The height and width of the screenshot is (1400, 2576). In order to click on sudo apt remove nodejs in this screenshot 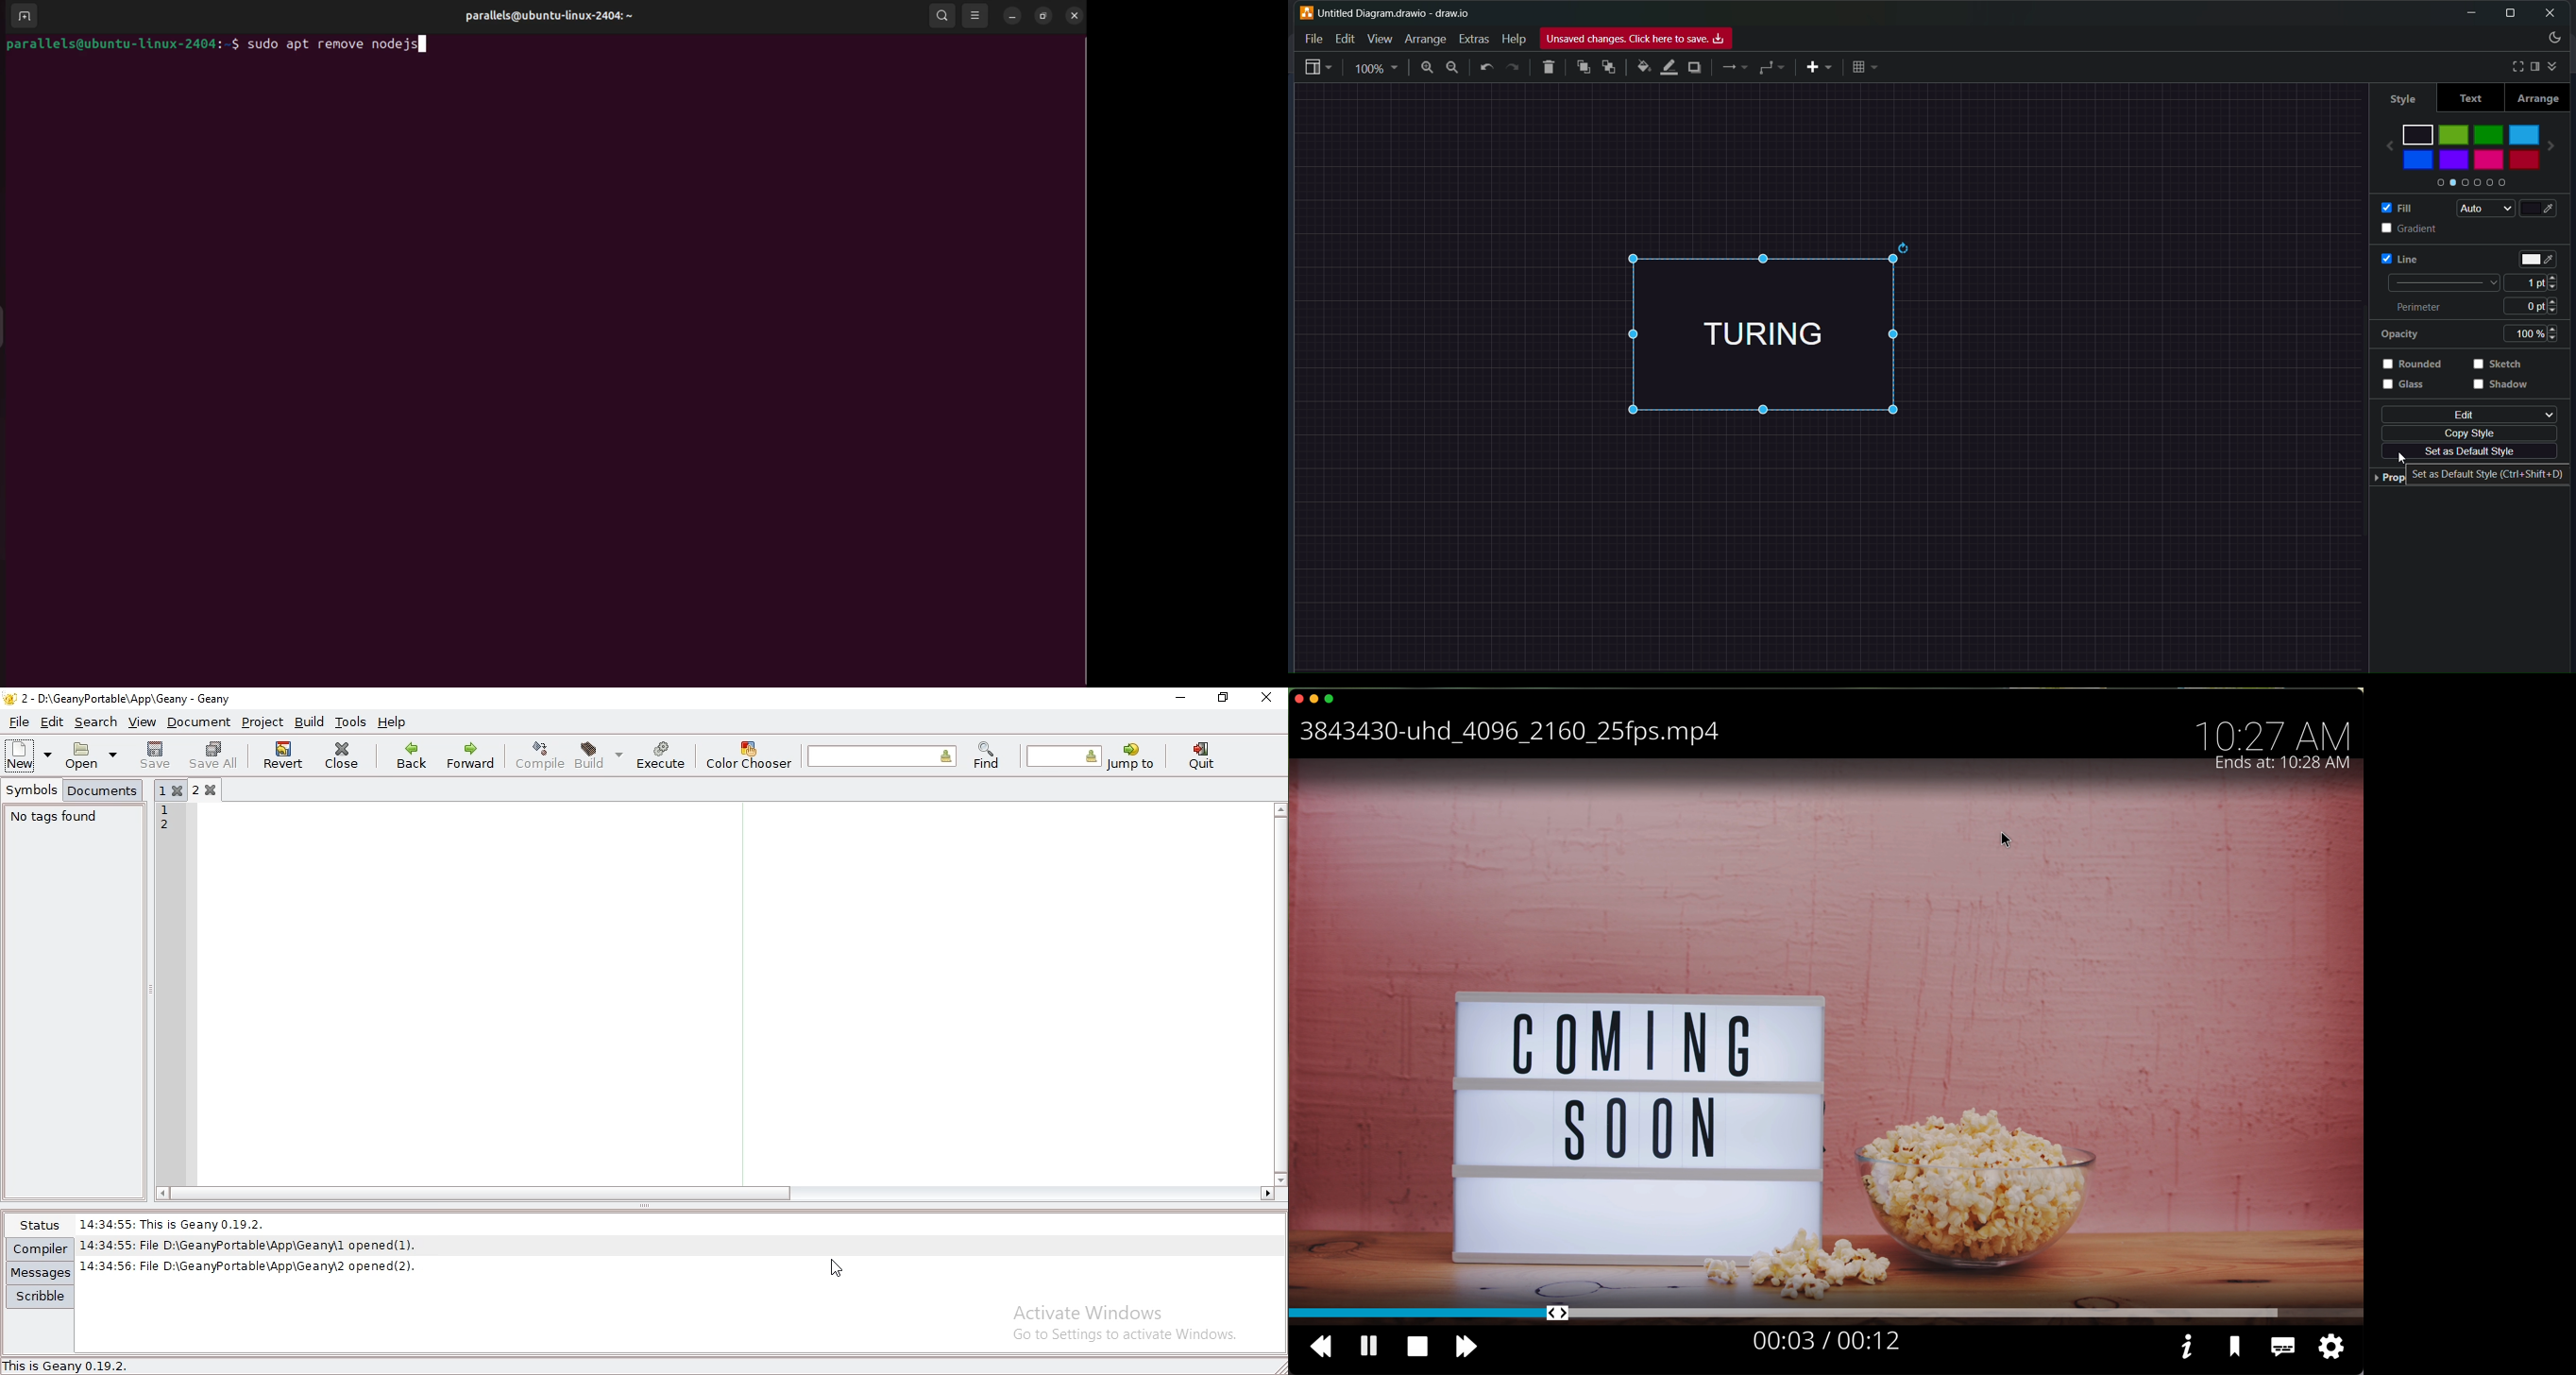, I will do `click(347, 45)`.